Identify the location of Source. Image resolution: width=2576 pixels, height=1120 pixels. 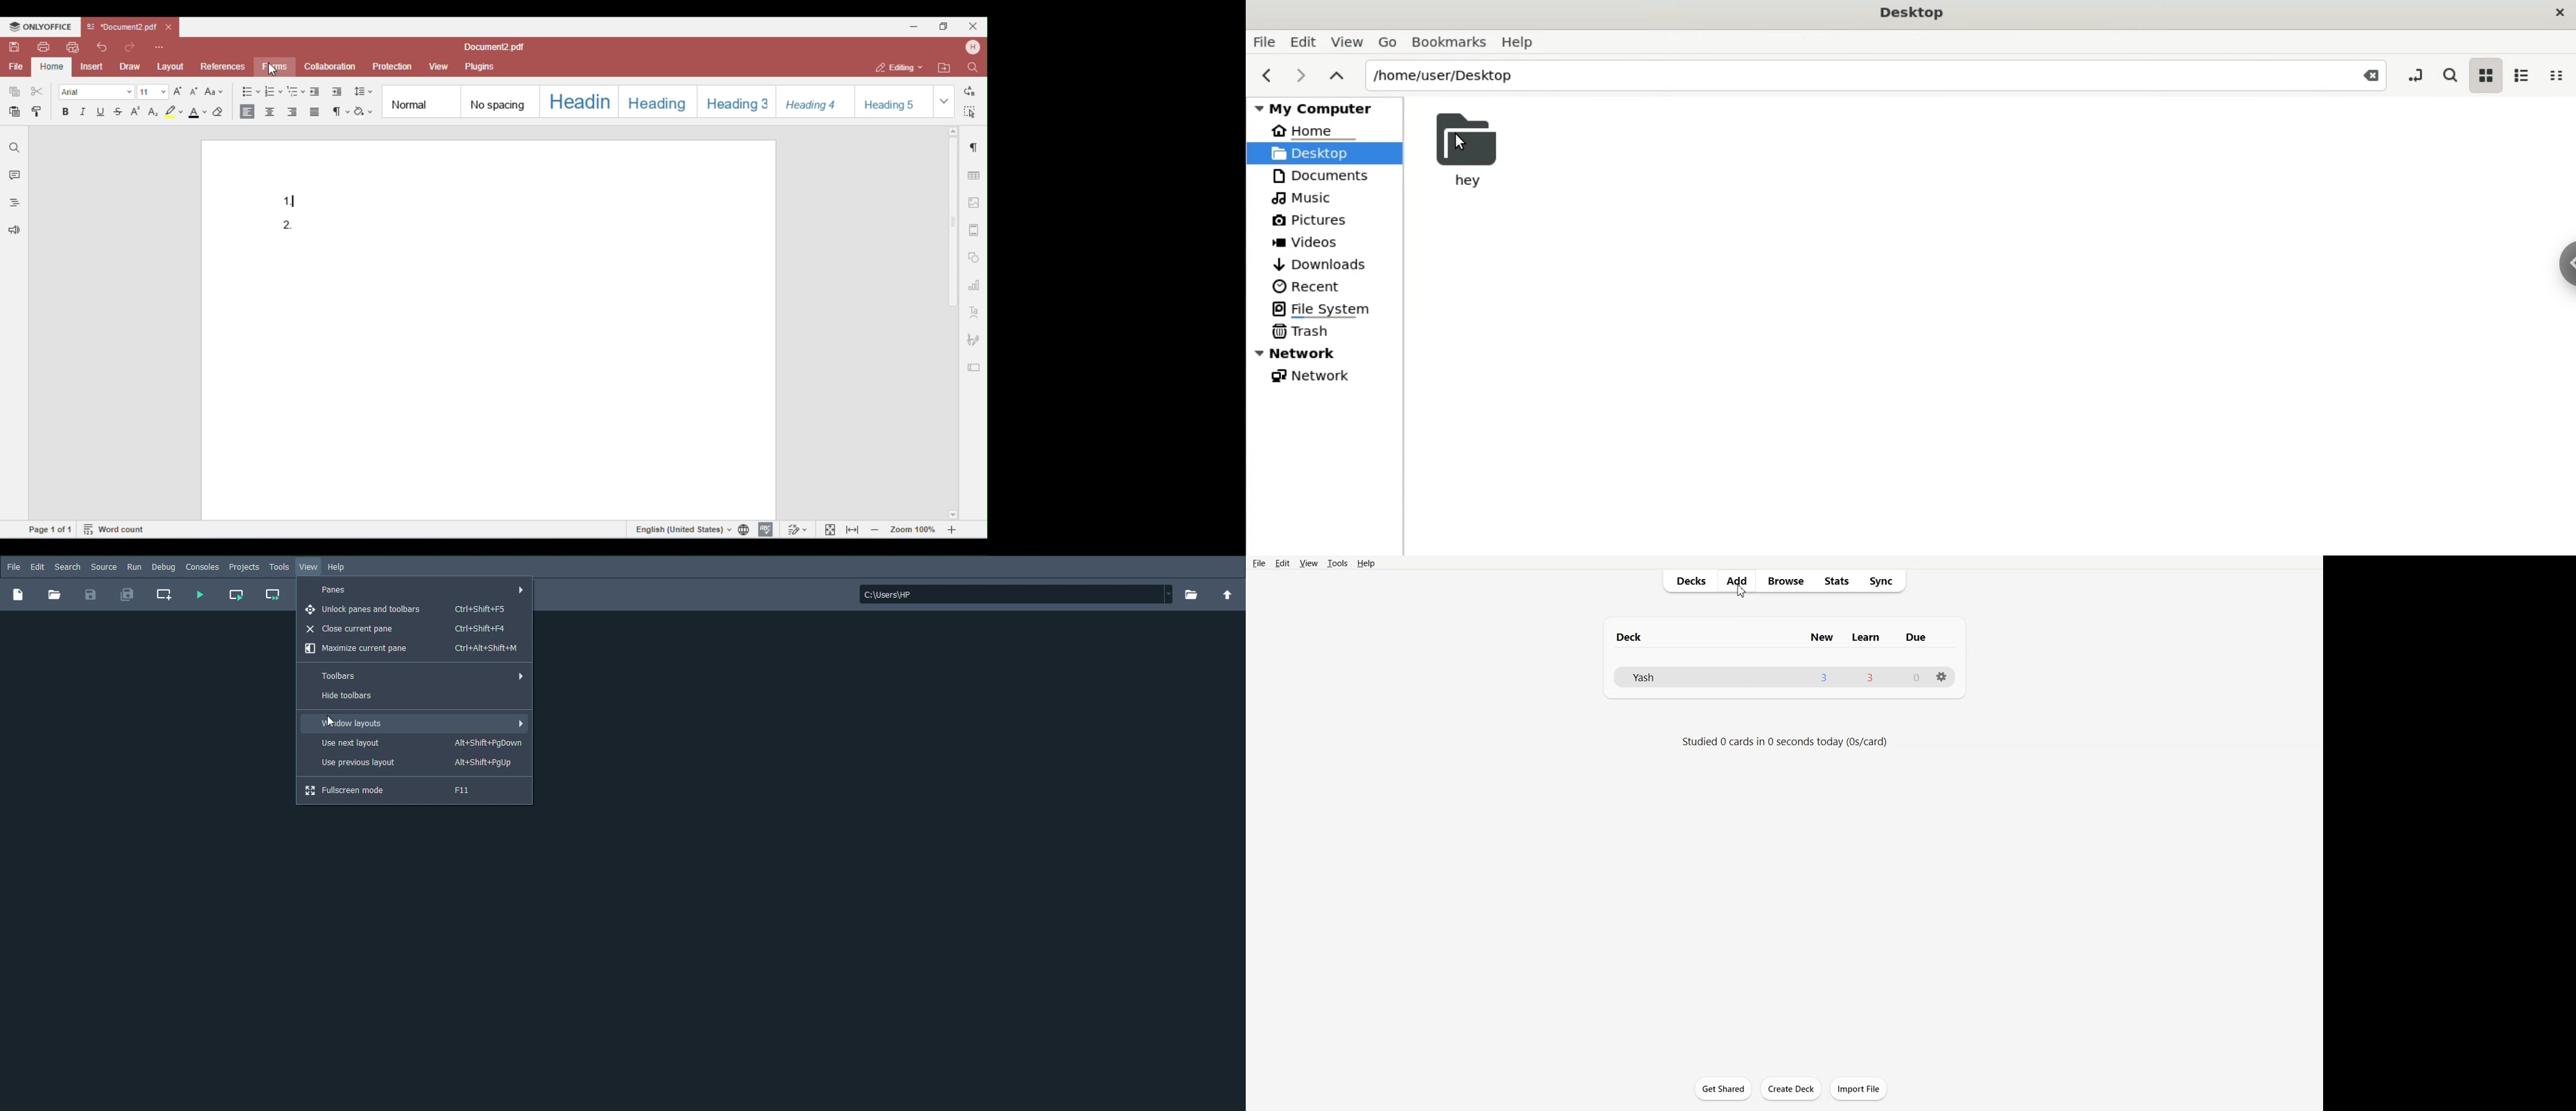
(103, 567).